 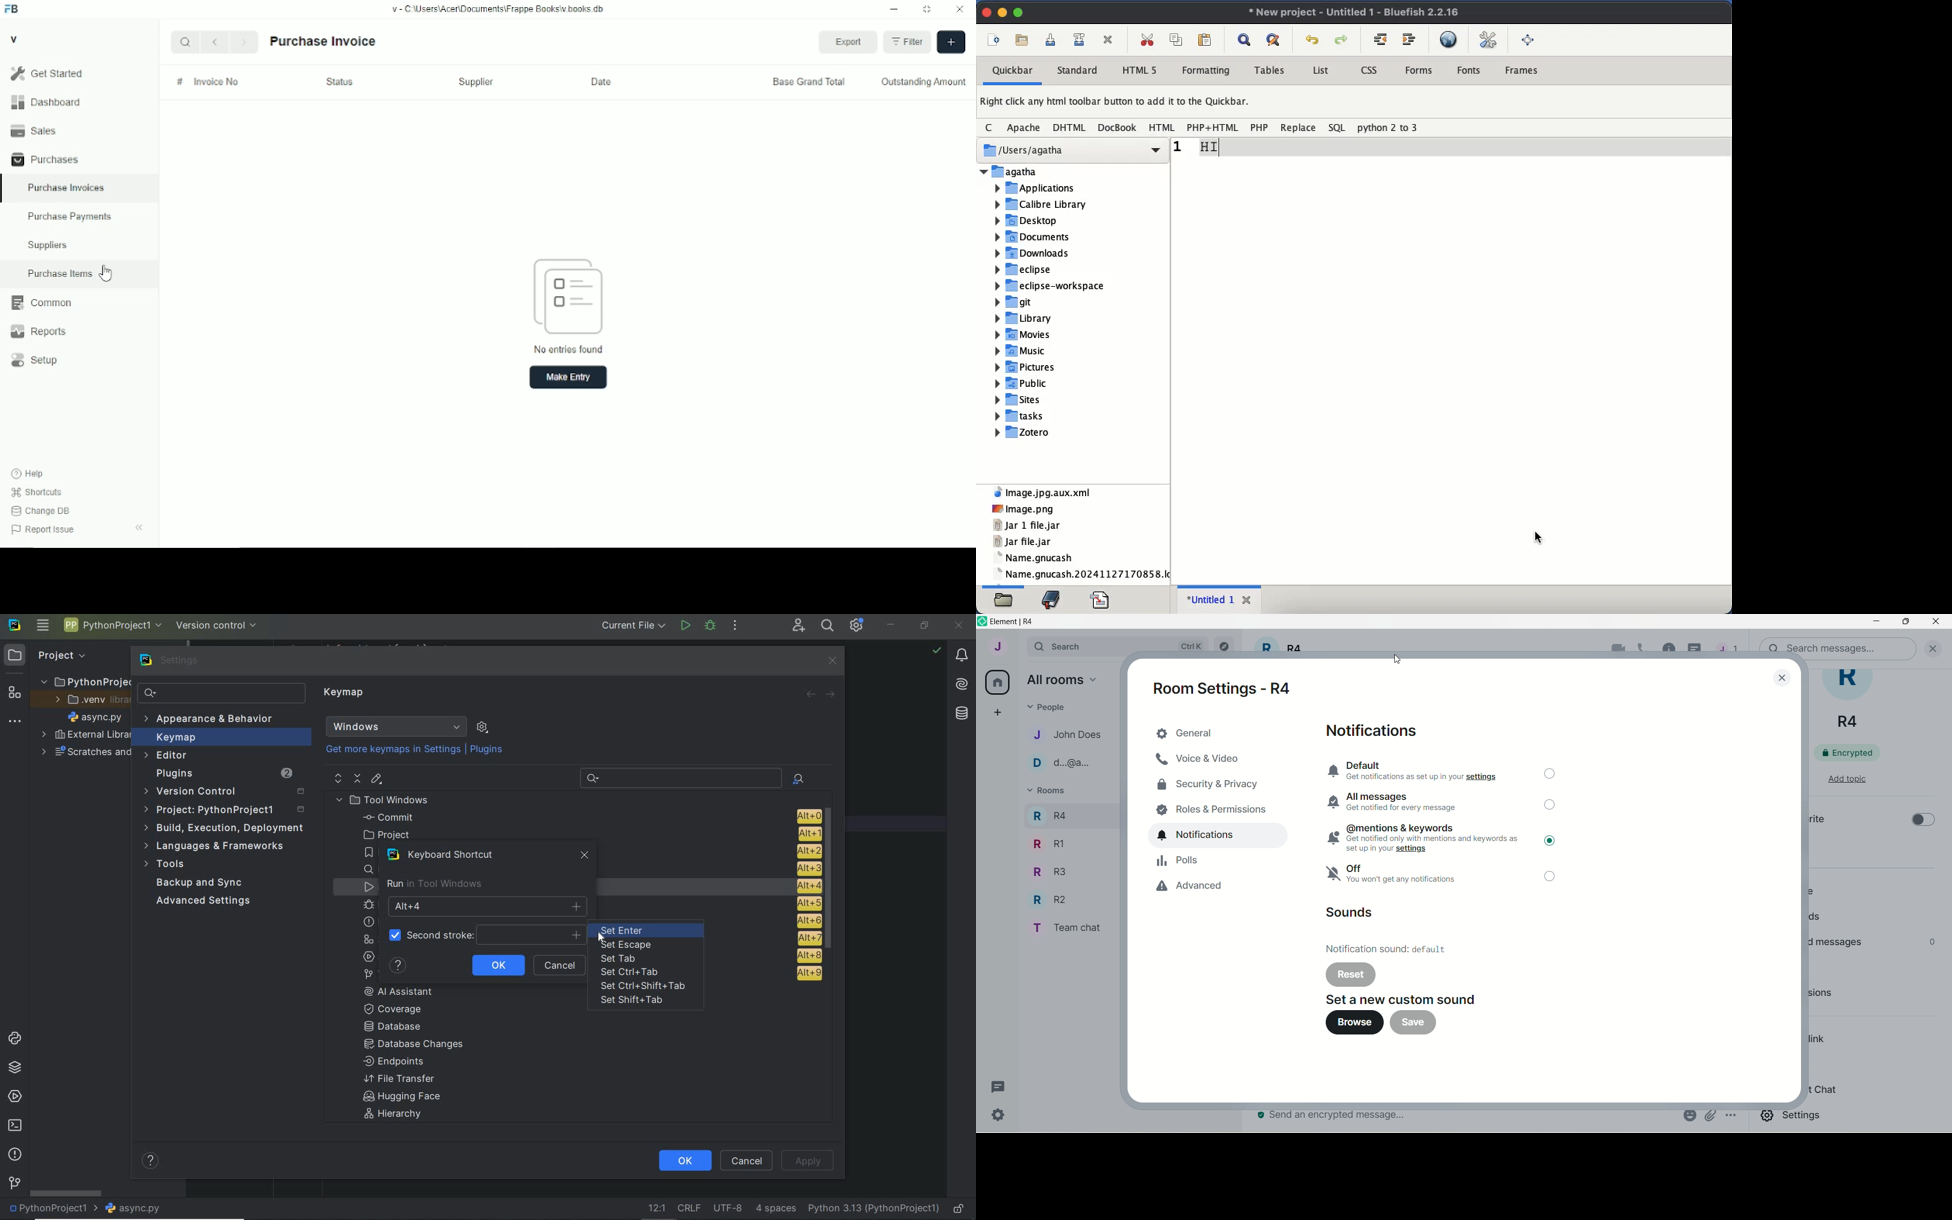 What do you see at coordinates (1015, 622) in the screenshot?
I see `element` at bounding box center [1015, 622].